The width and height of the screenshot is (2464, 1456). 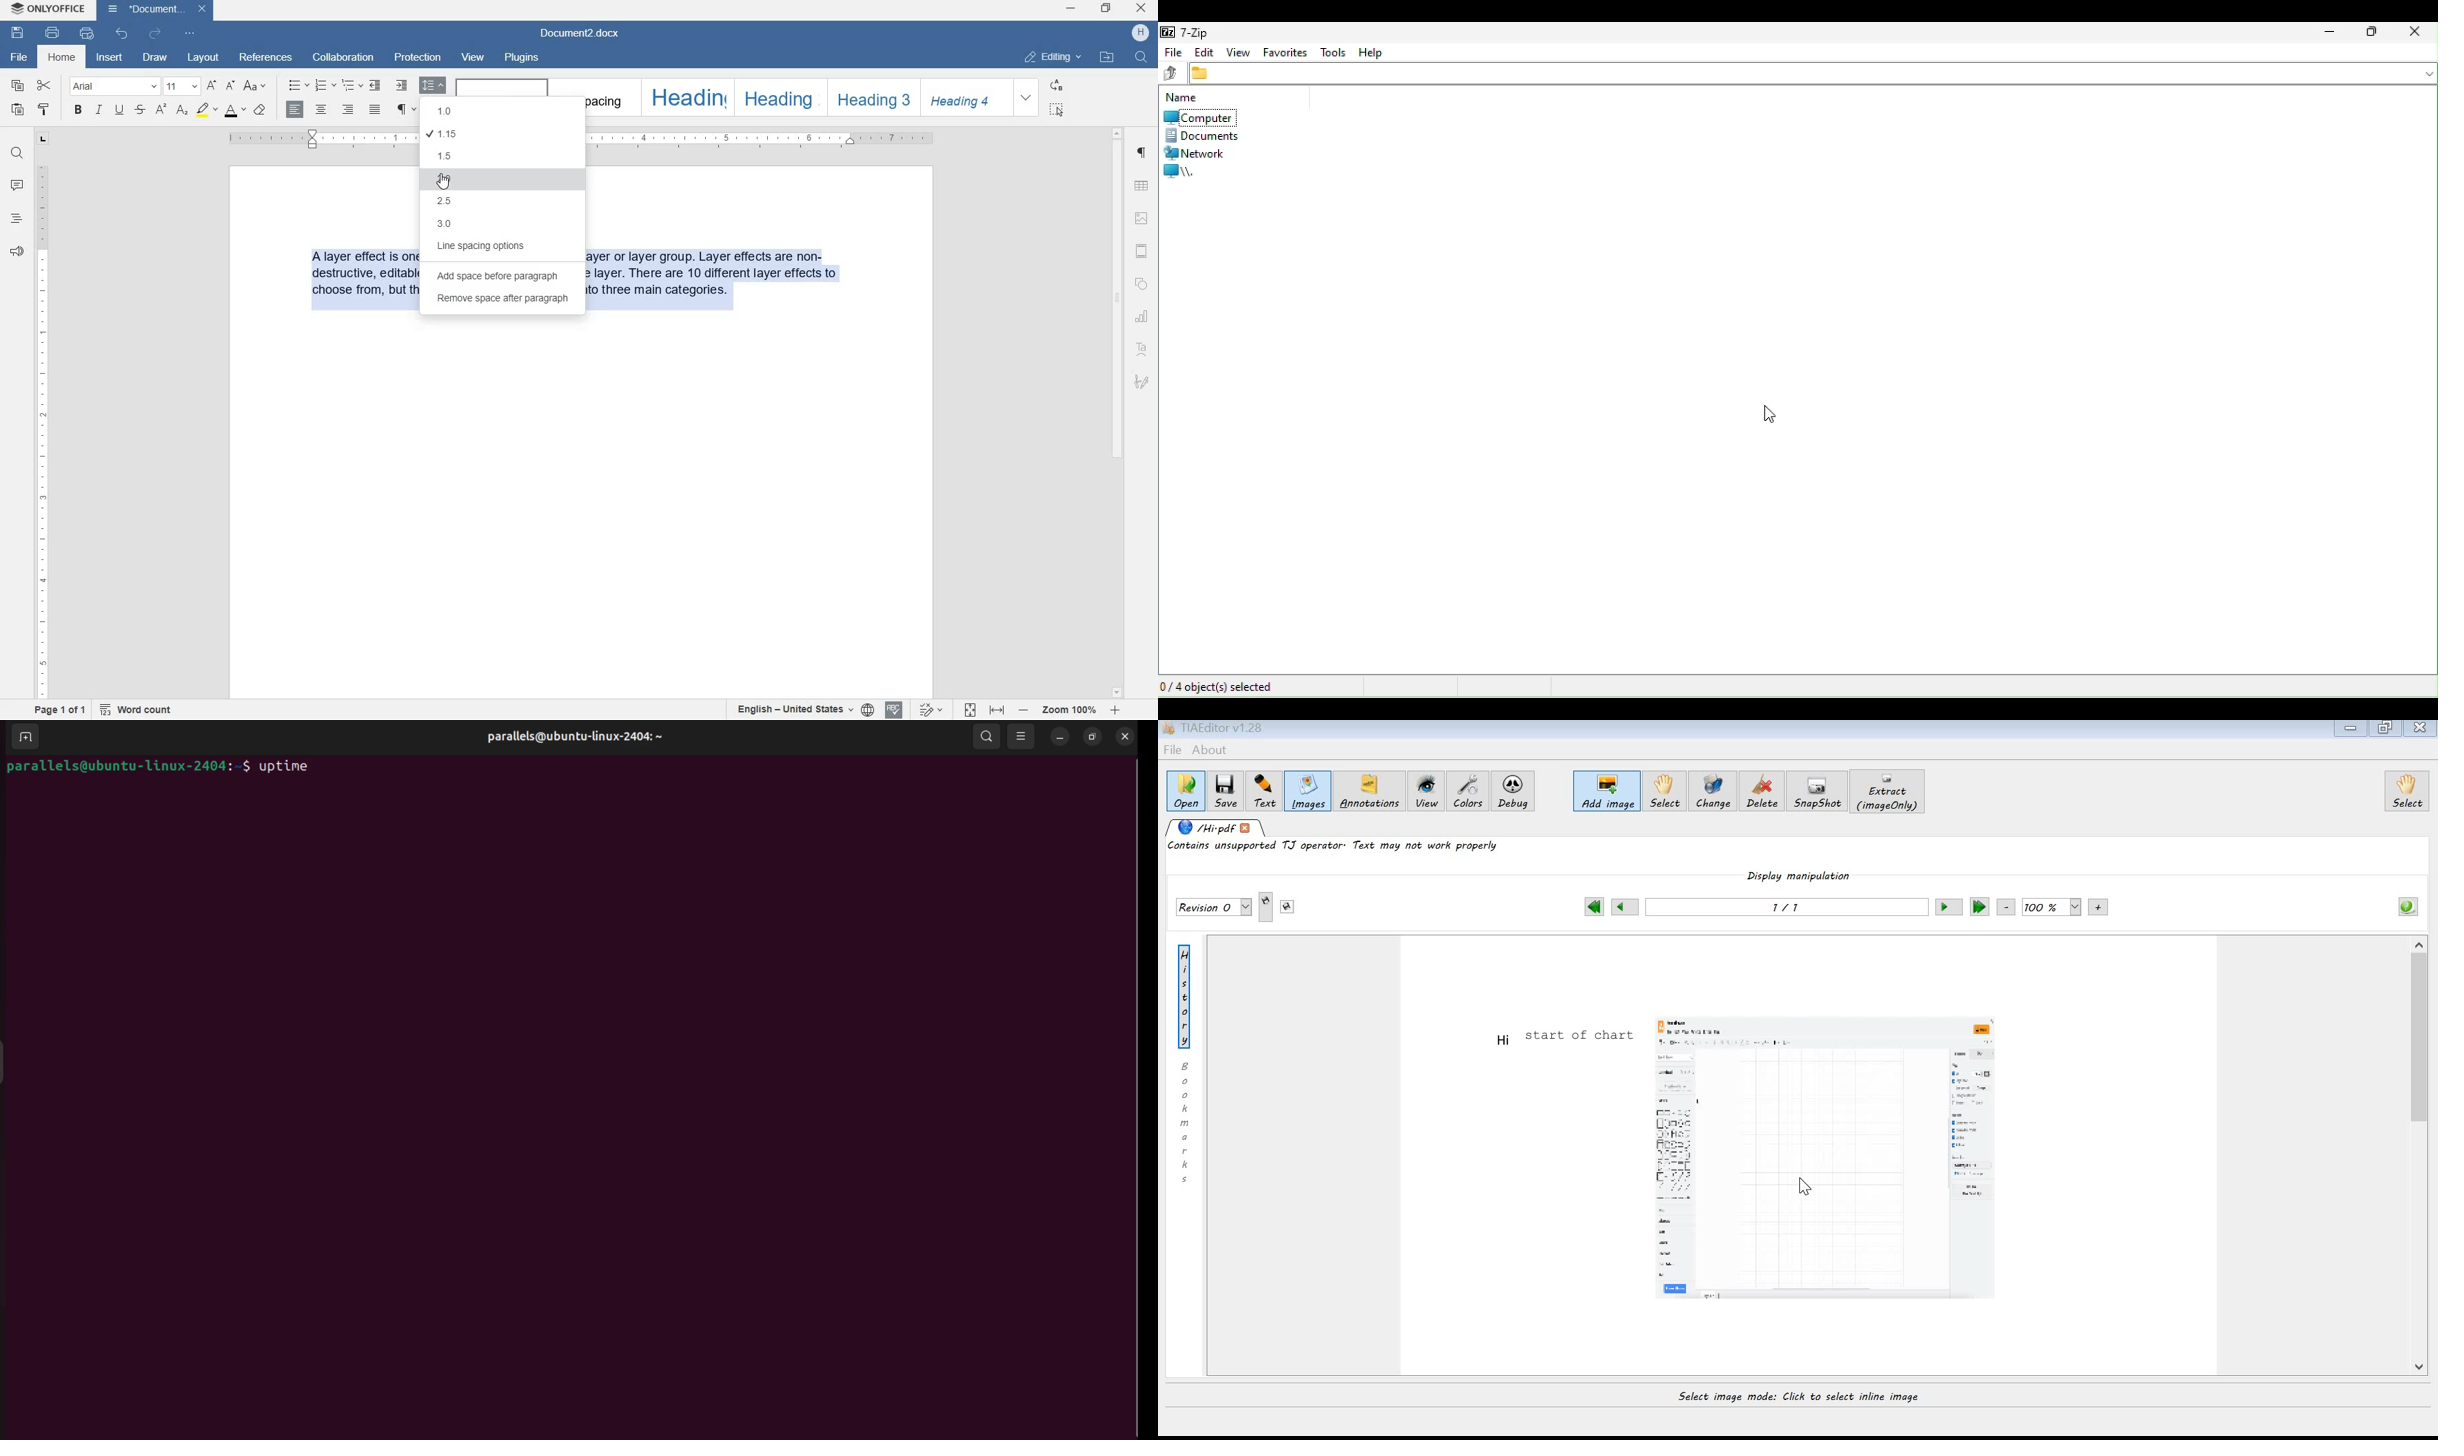 I want to click on editing, so click(x=1054, y=59).